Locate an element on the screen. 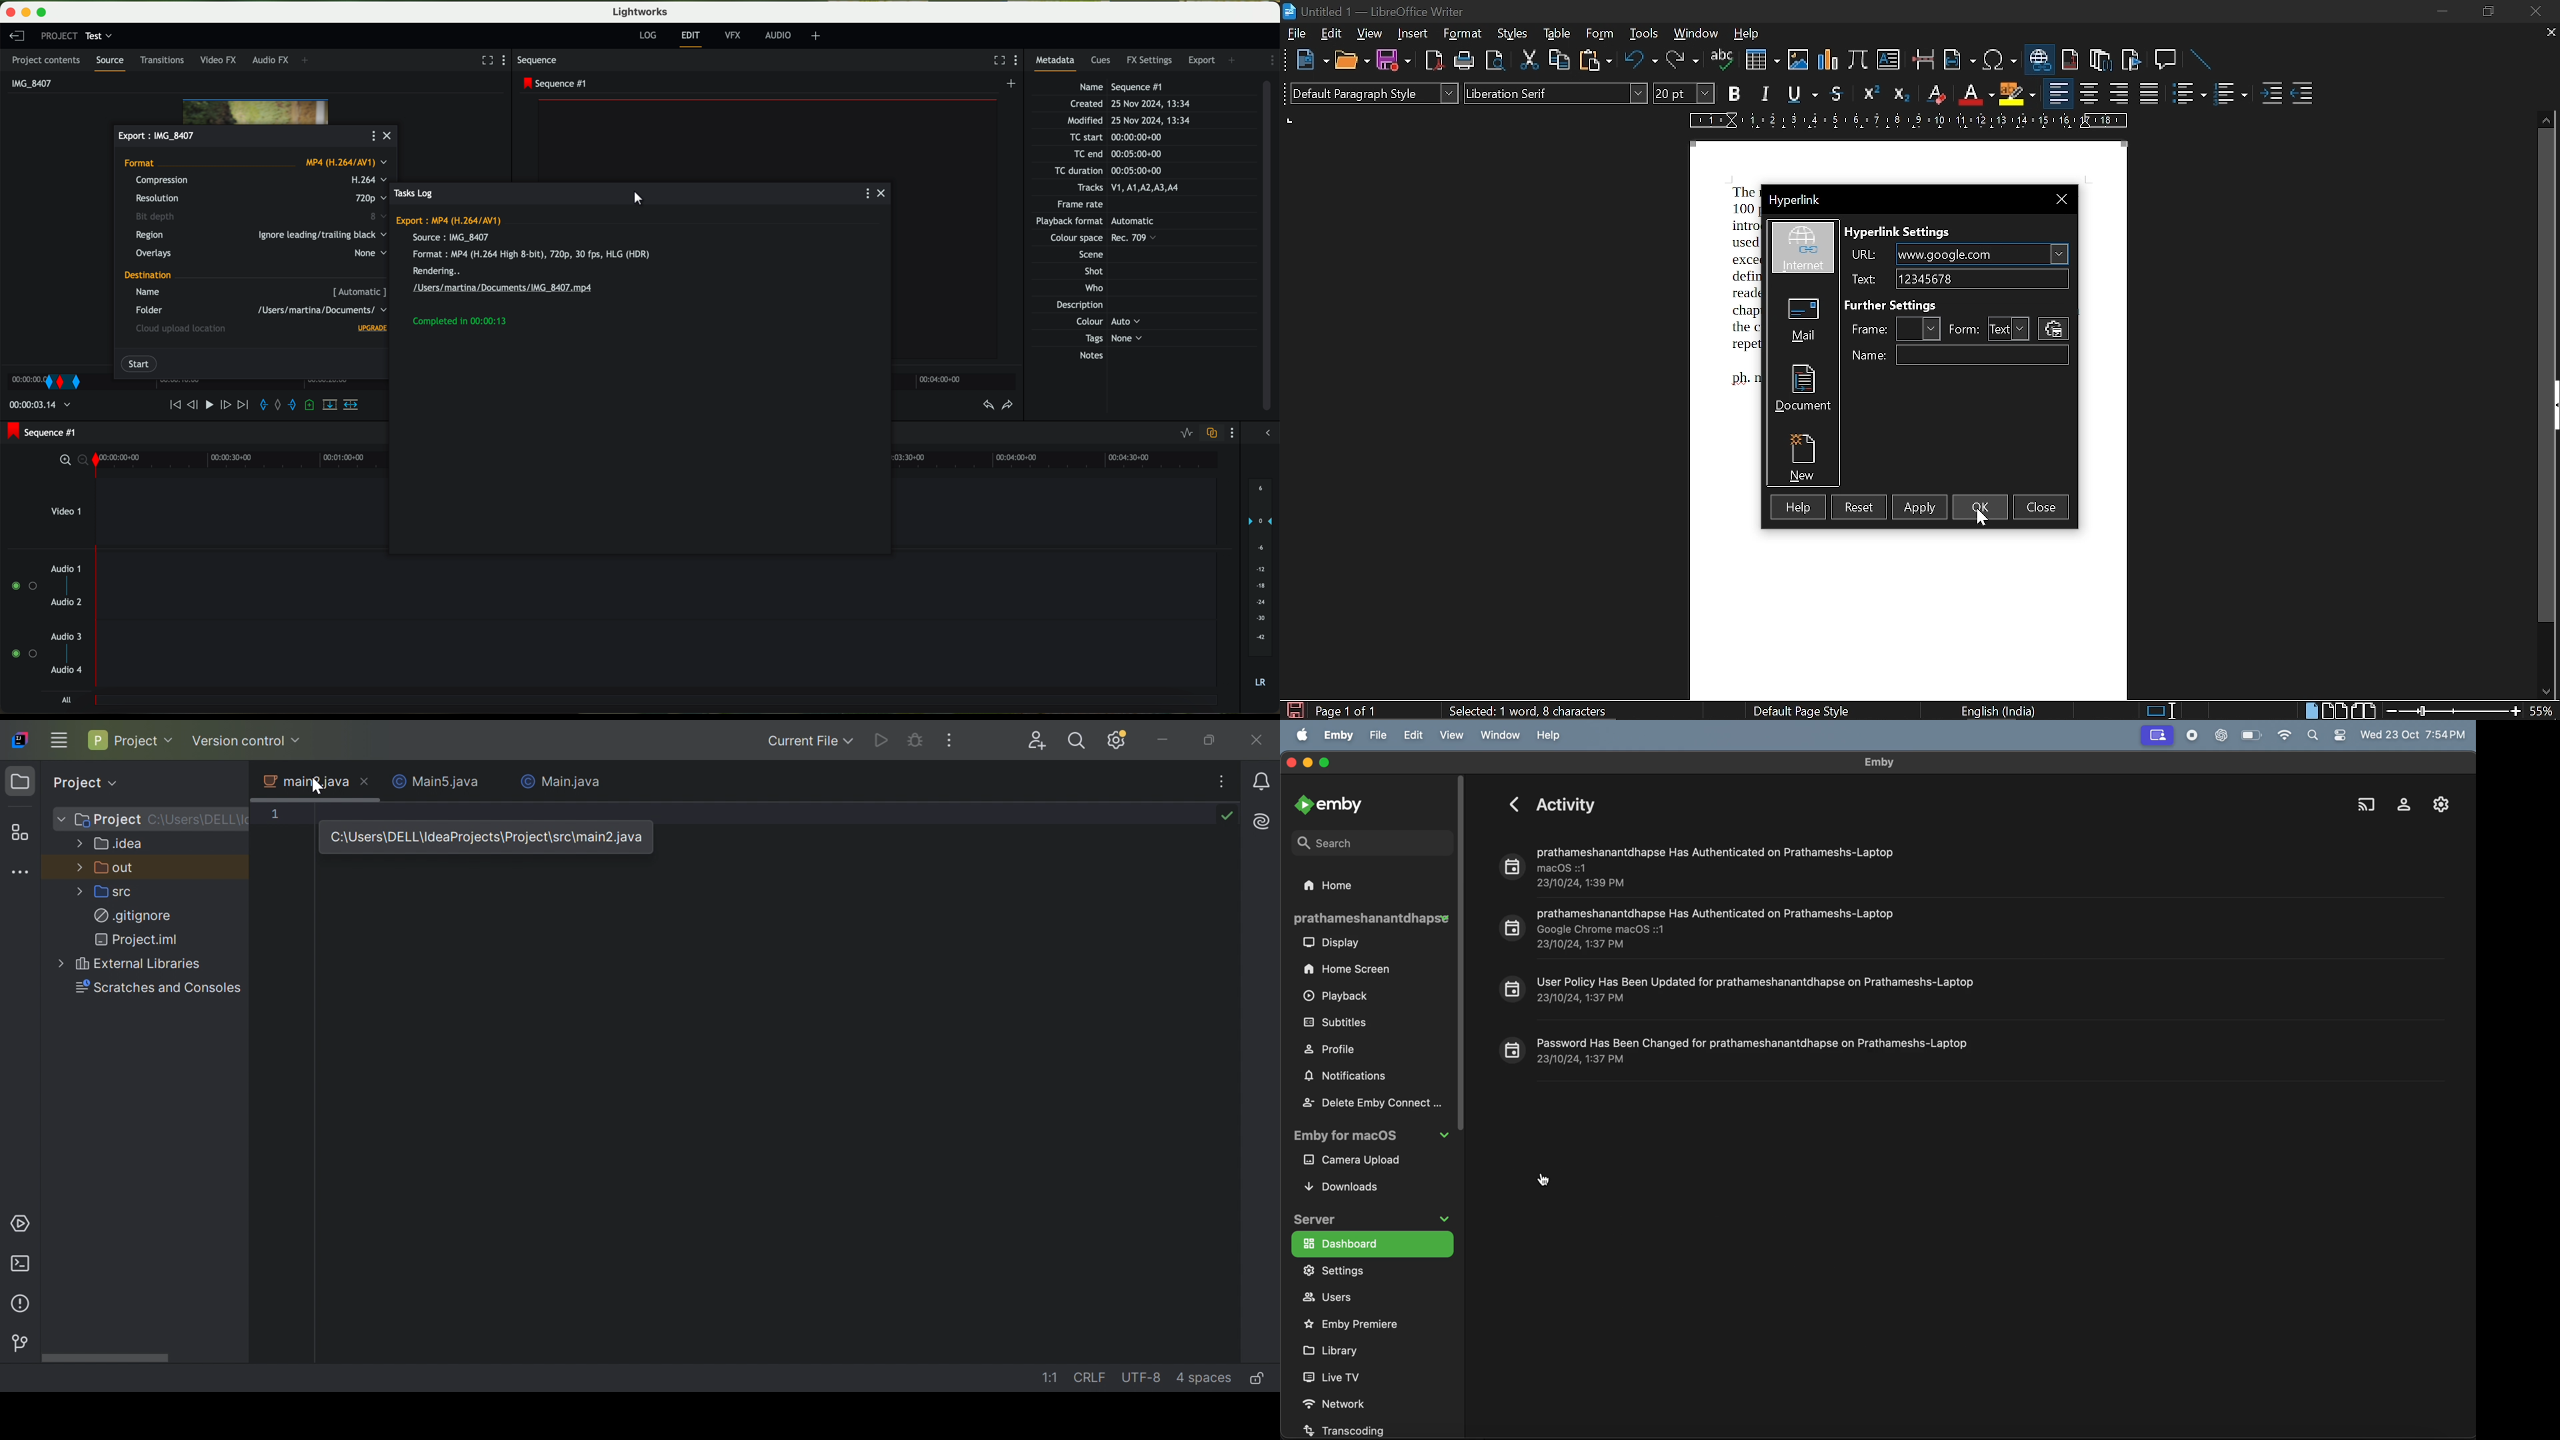  undo is located at coordinates (1639, 62).